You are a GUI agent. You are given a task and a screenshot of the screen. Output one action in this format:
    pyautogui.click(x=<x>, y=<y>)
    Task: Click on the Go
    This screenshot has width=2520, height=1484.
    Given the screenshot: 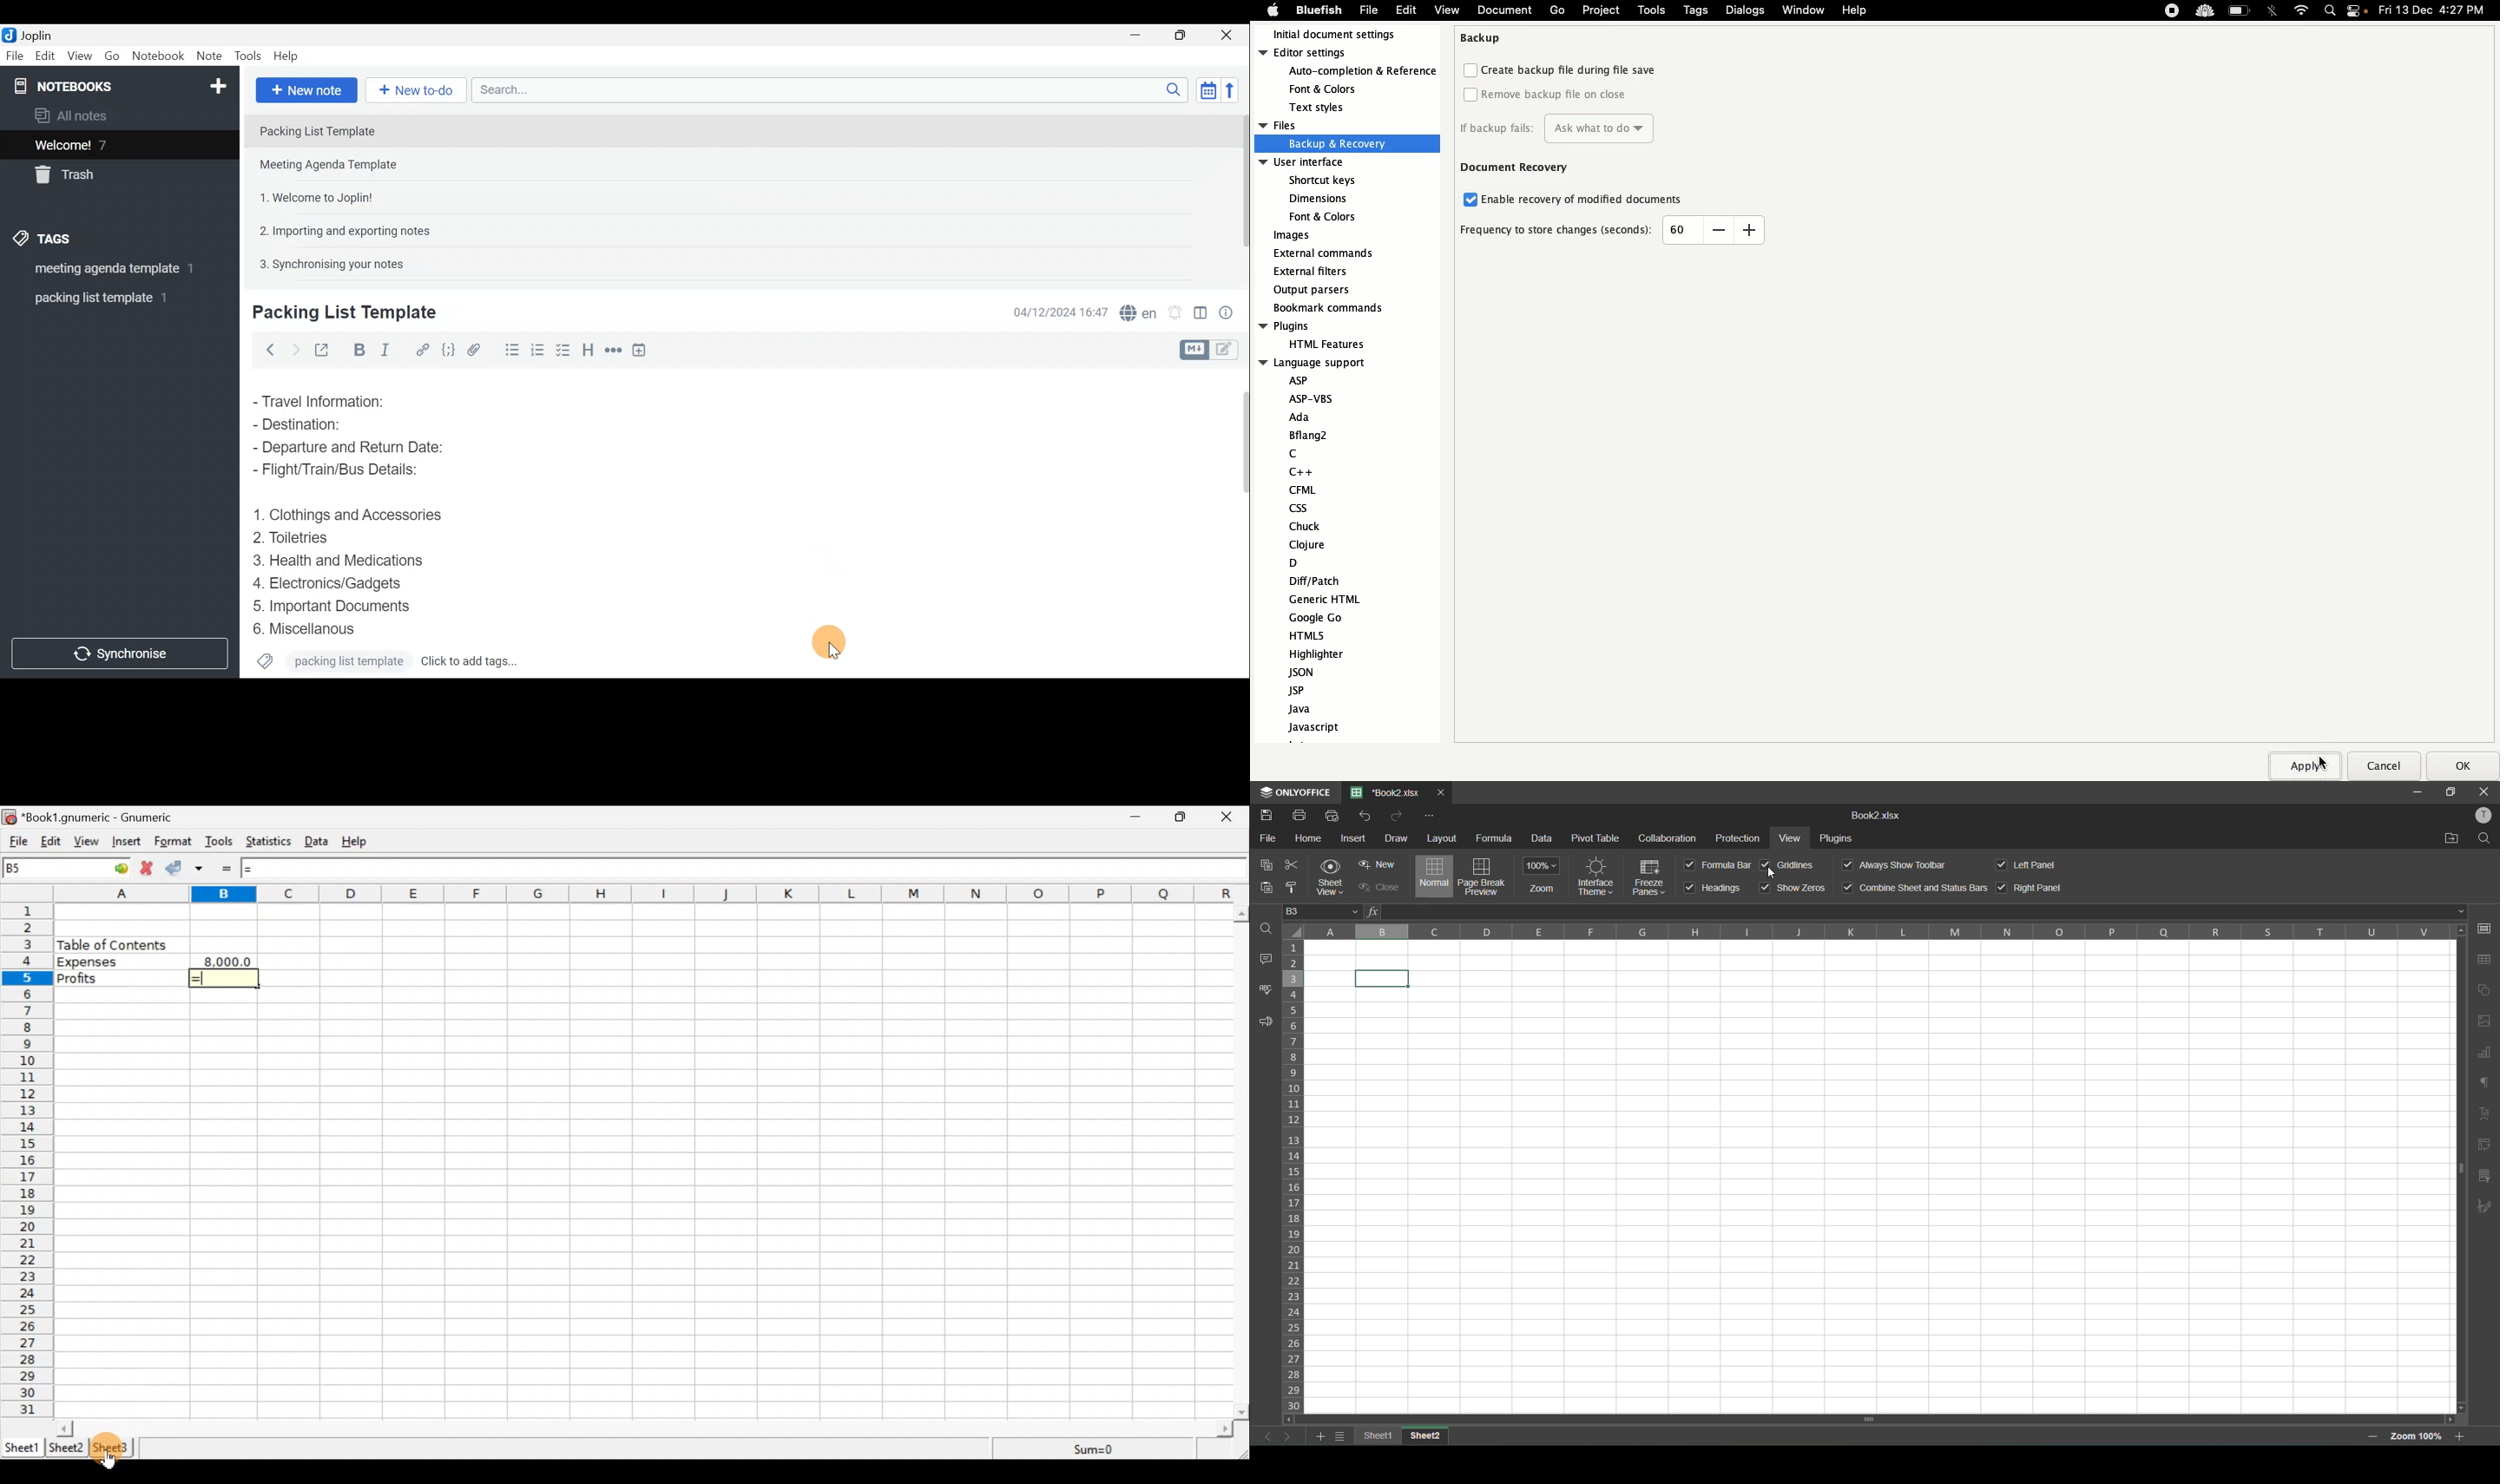 What is the action you would take?
    pyautogui.click(x=113, y=56)
    